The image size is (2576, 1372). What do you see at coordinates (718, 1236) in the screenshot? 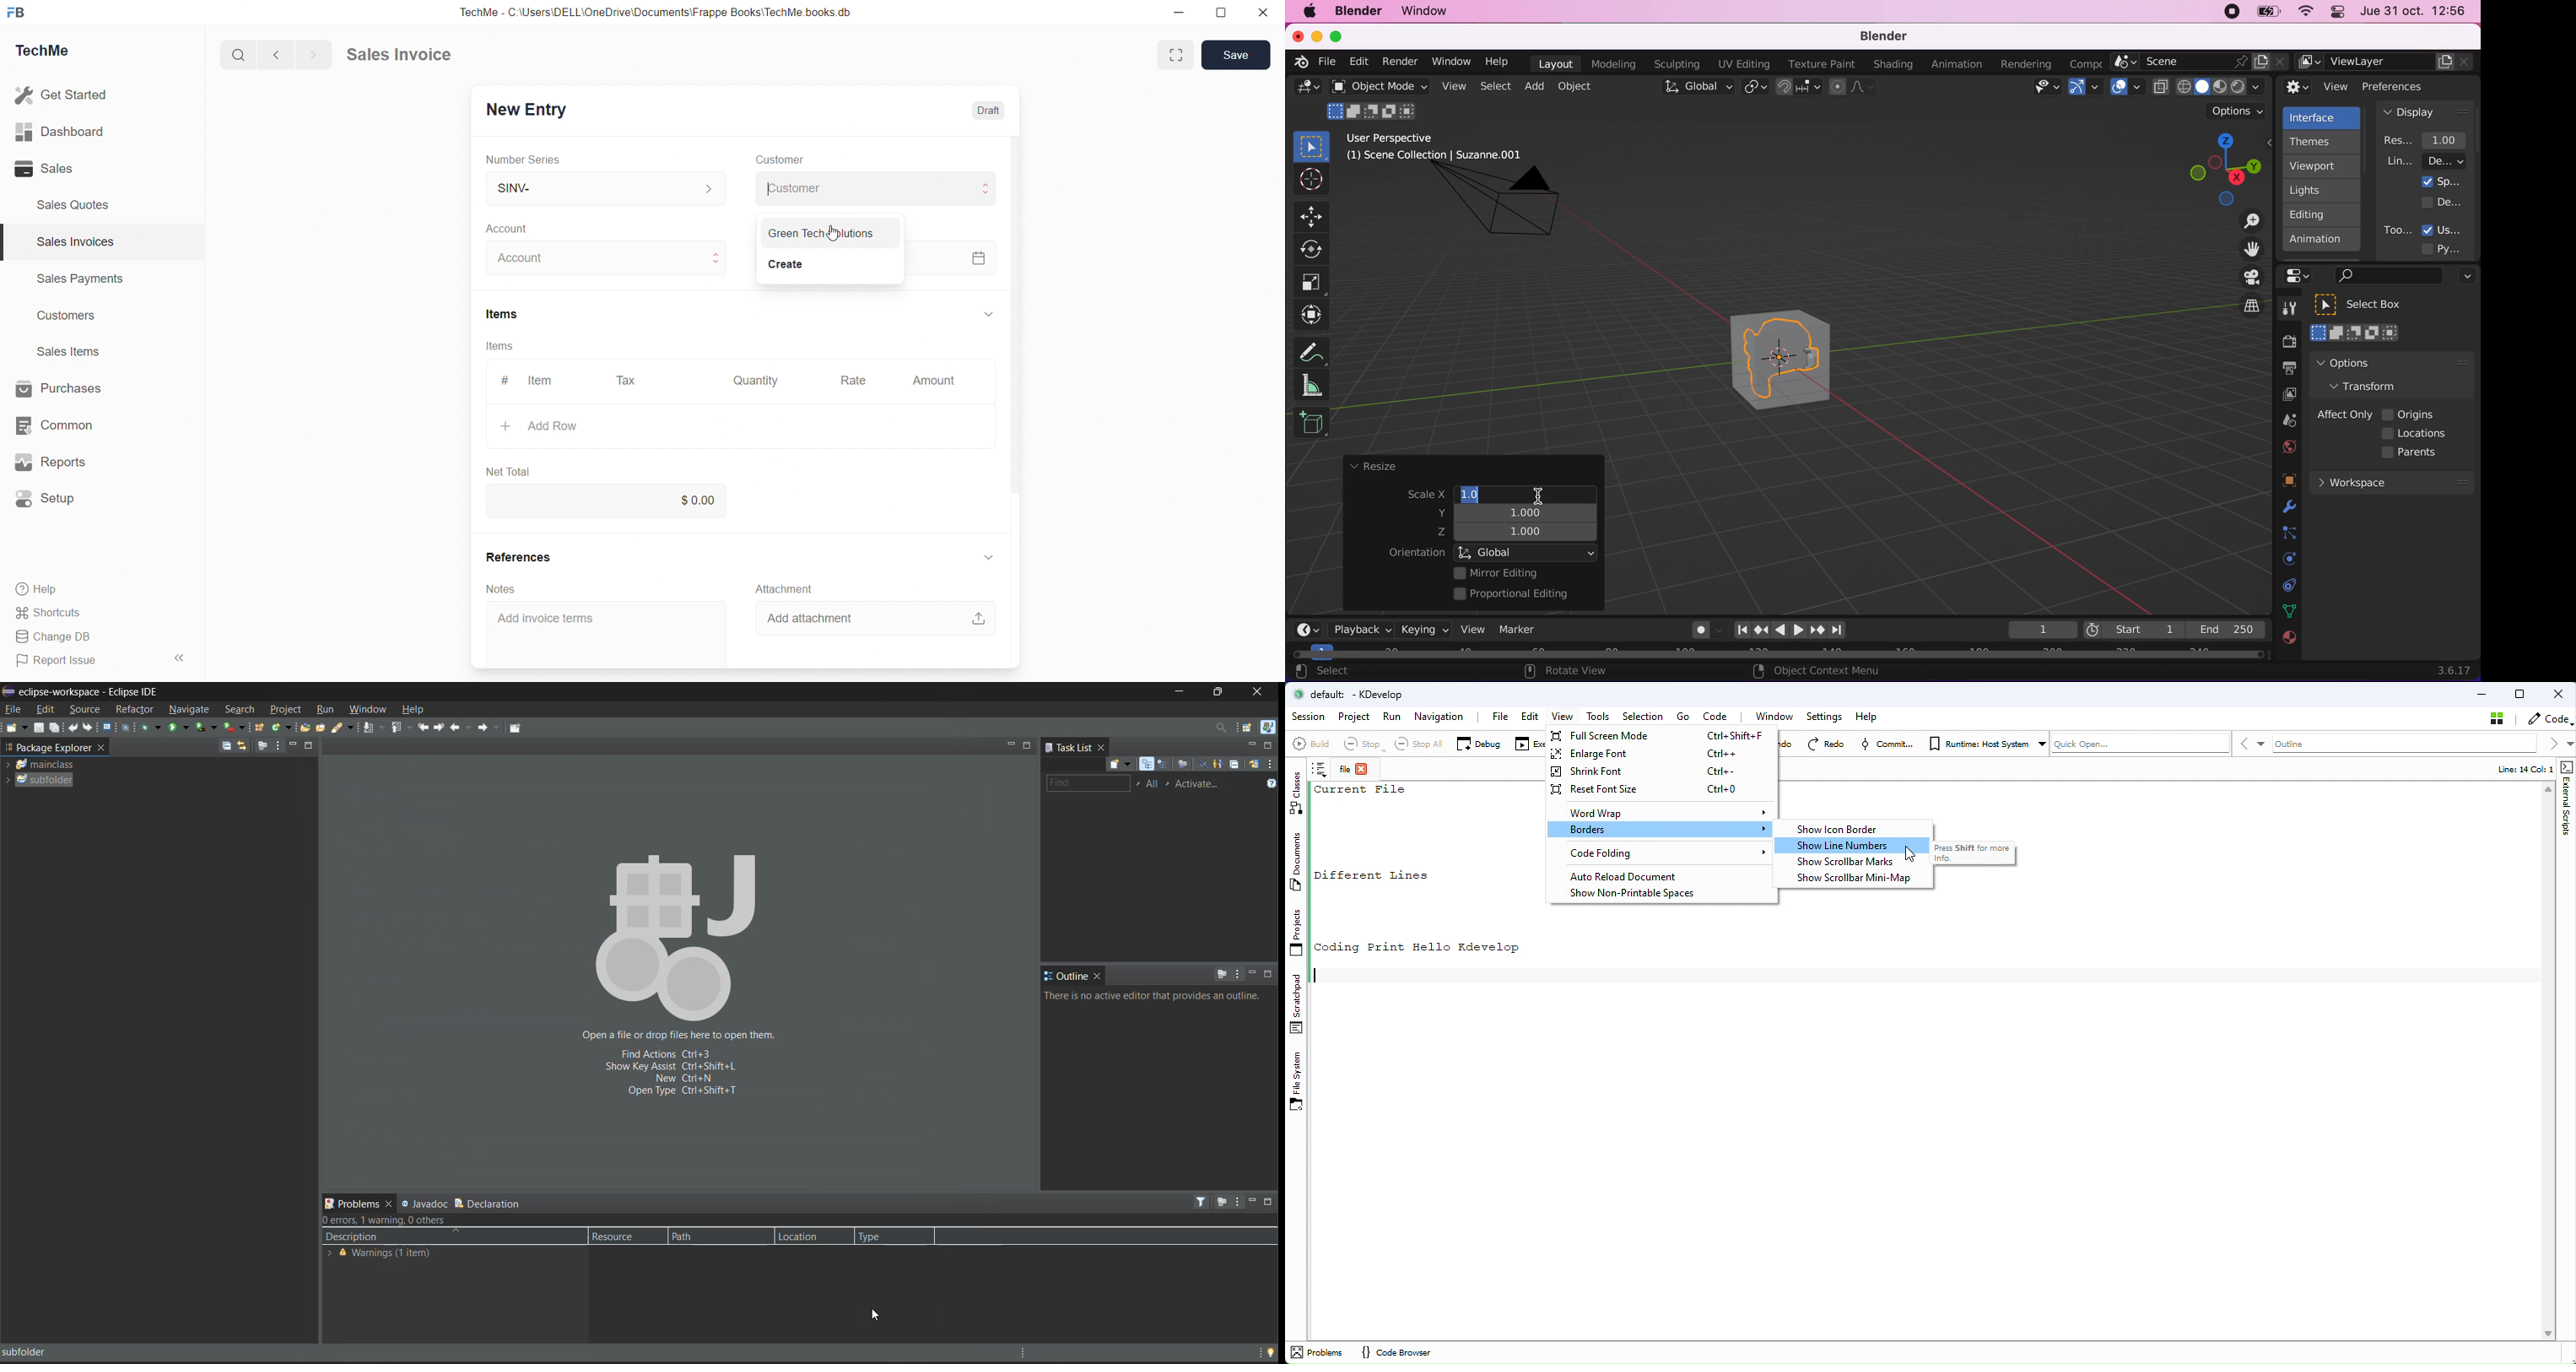
I see `path` at bounding box center [718, 1236].